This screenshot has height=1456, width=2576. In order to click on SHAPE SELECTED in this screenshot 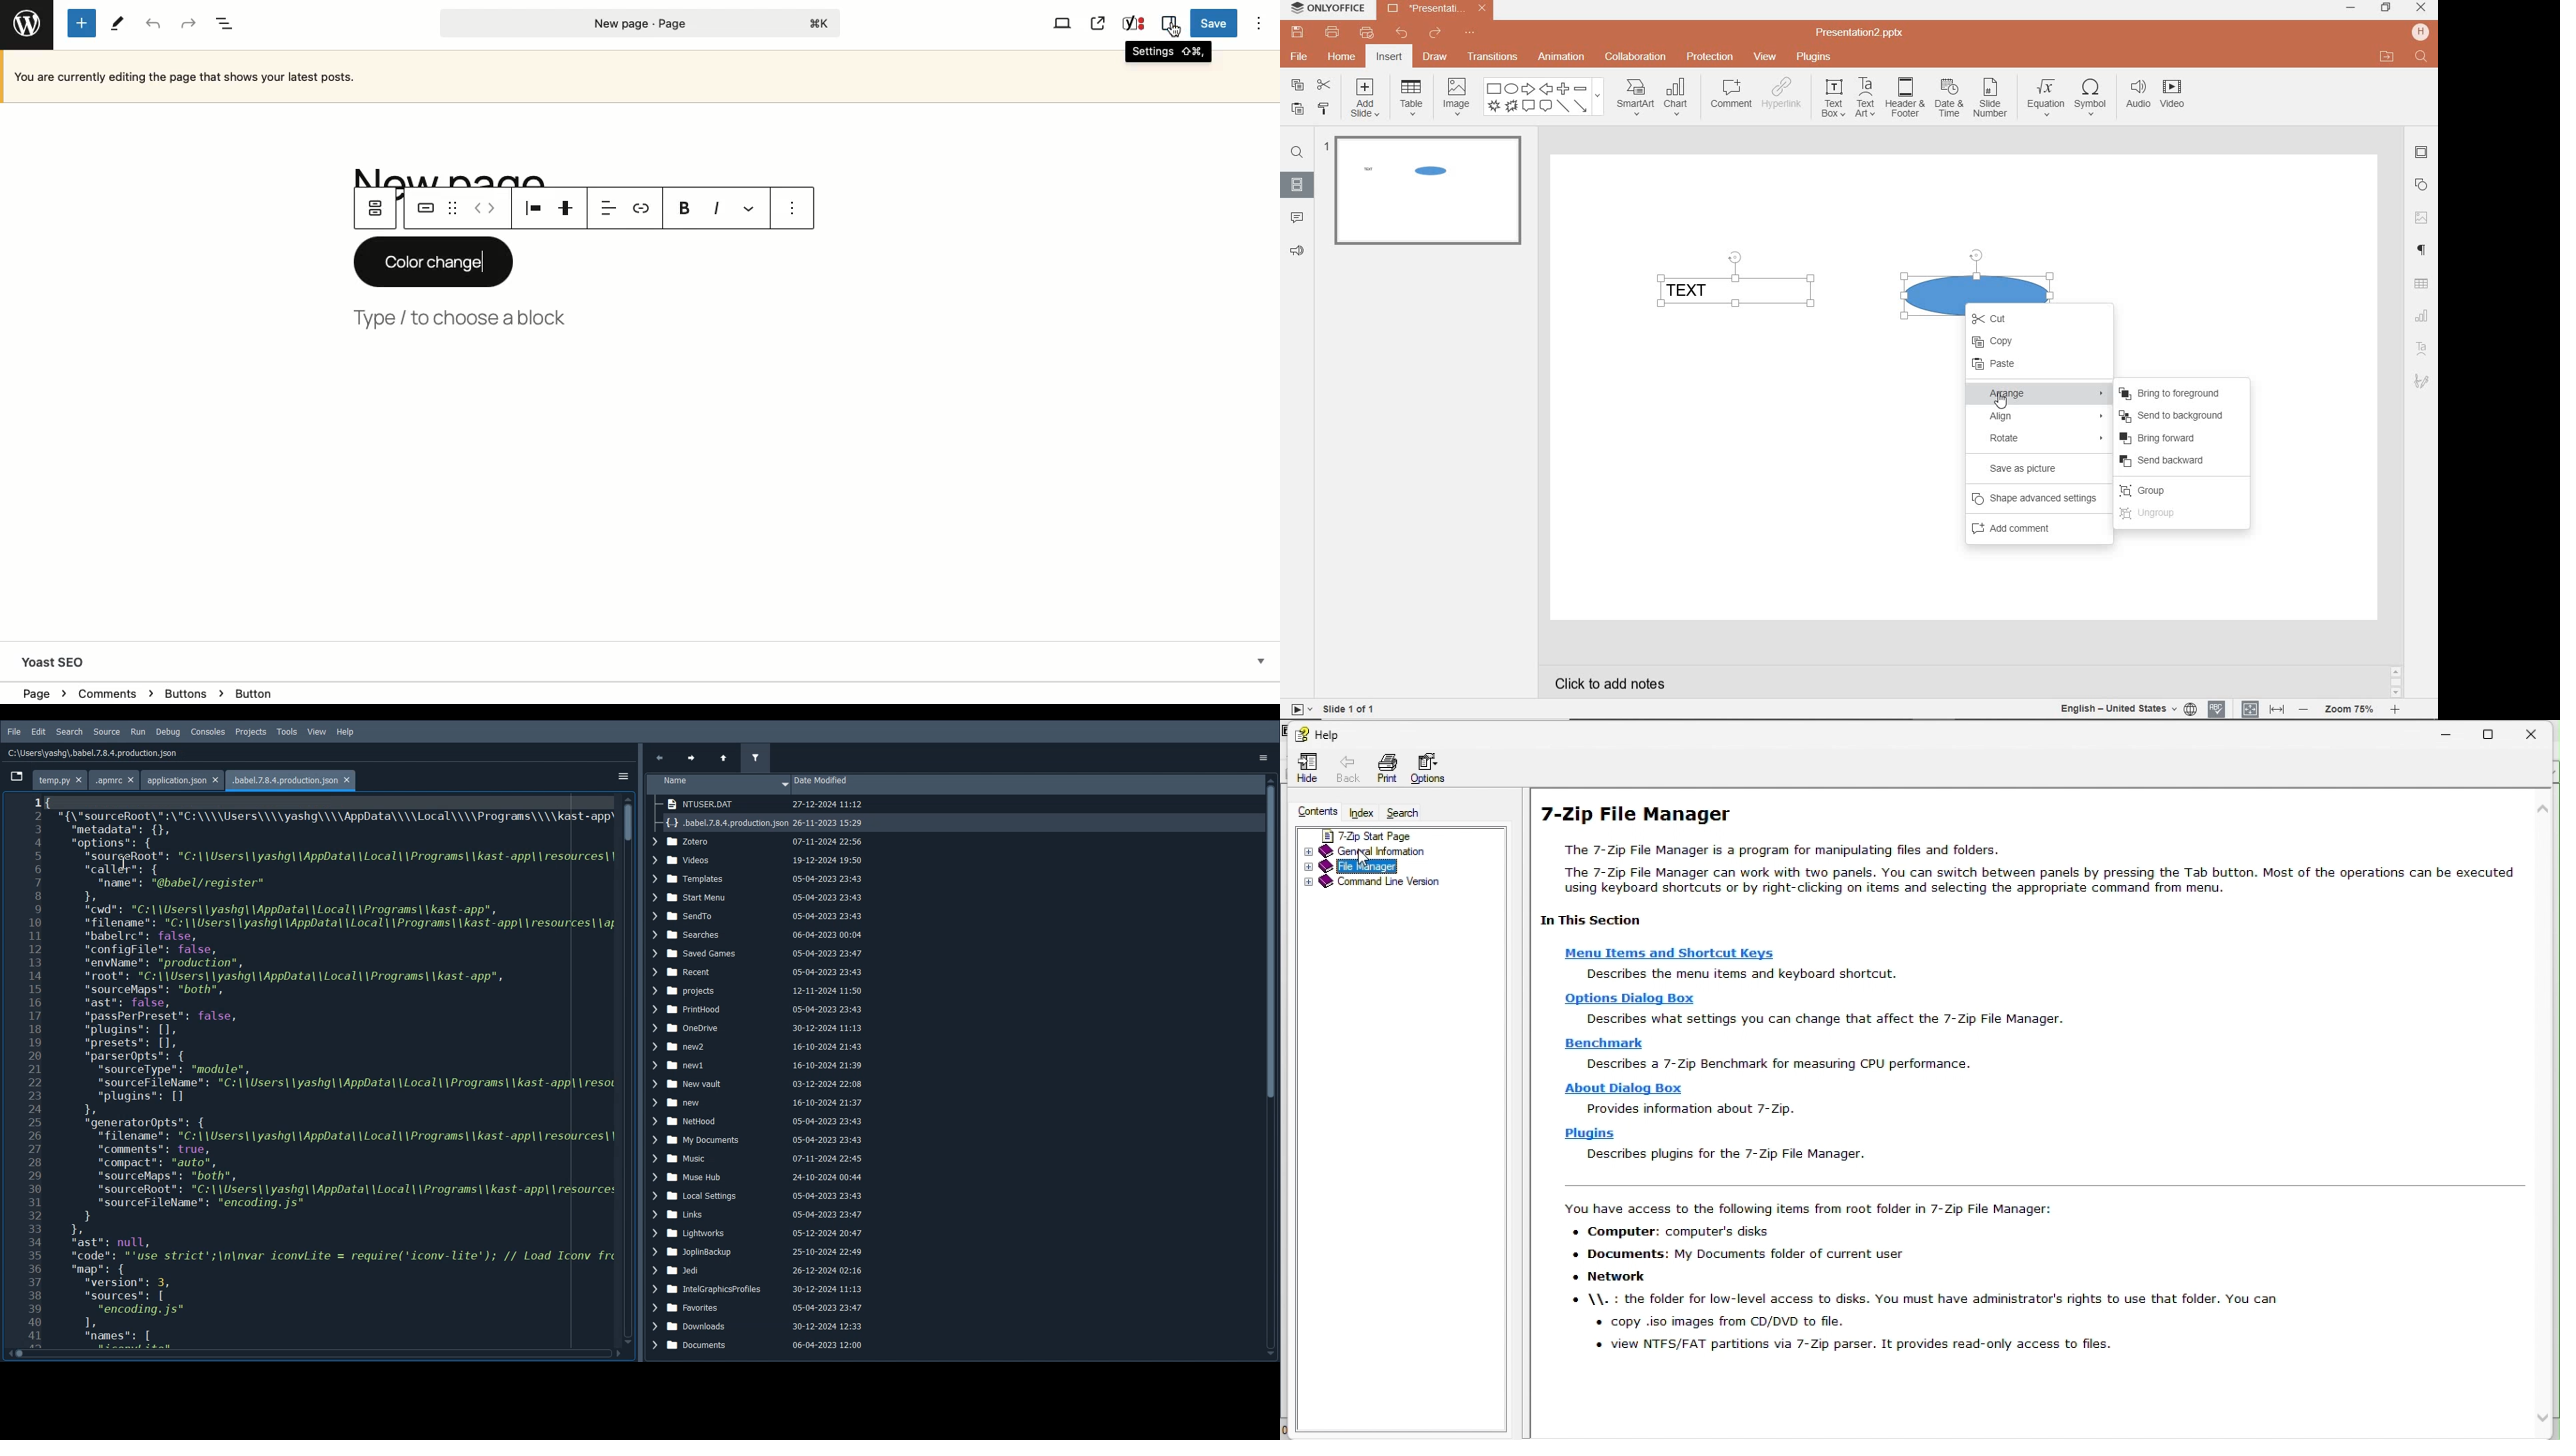, I will do `click(1977, 276)`.